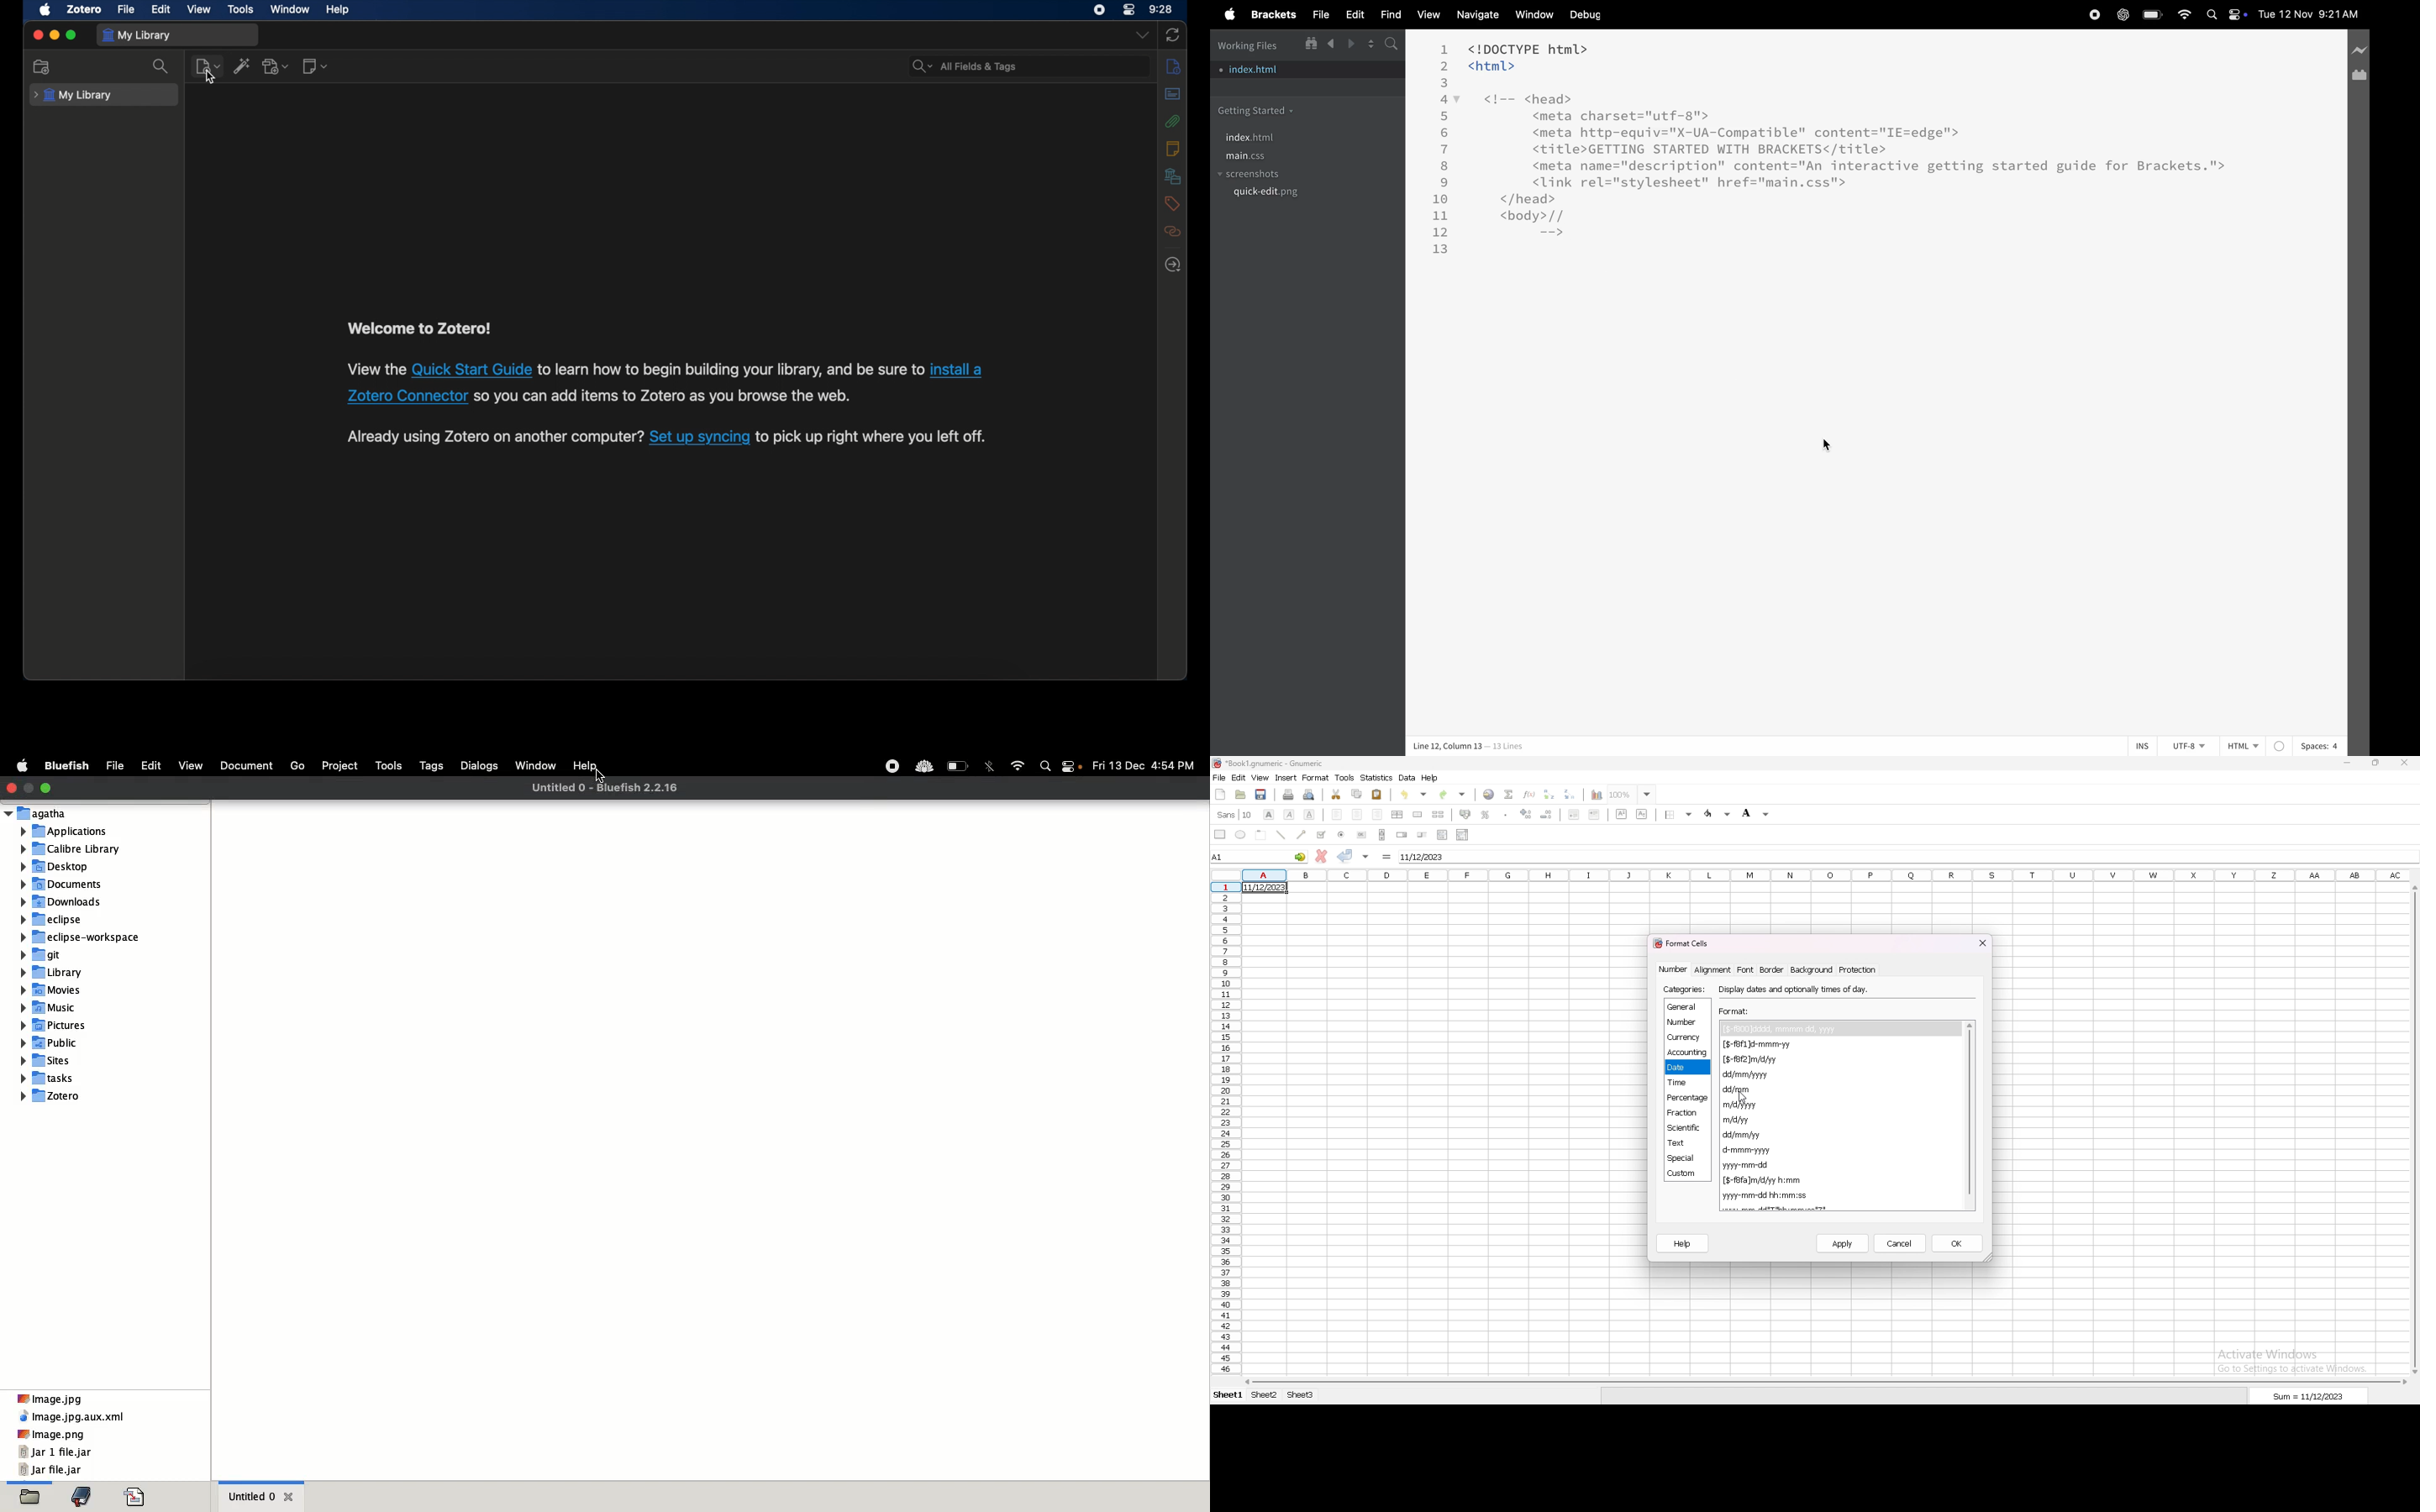 Image resolution: width=2436 pixels, height=1512 pixels. Describe the element at coordinates (1843, 1244) in the screenshot. I see `apply` at that location.